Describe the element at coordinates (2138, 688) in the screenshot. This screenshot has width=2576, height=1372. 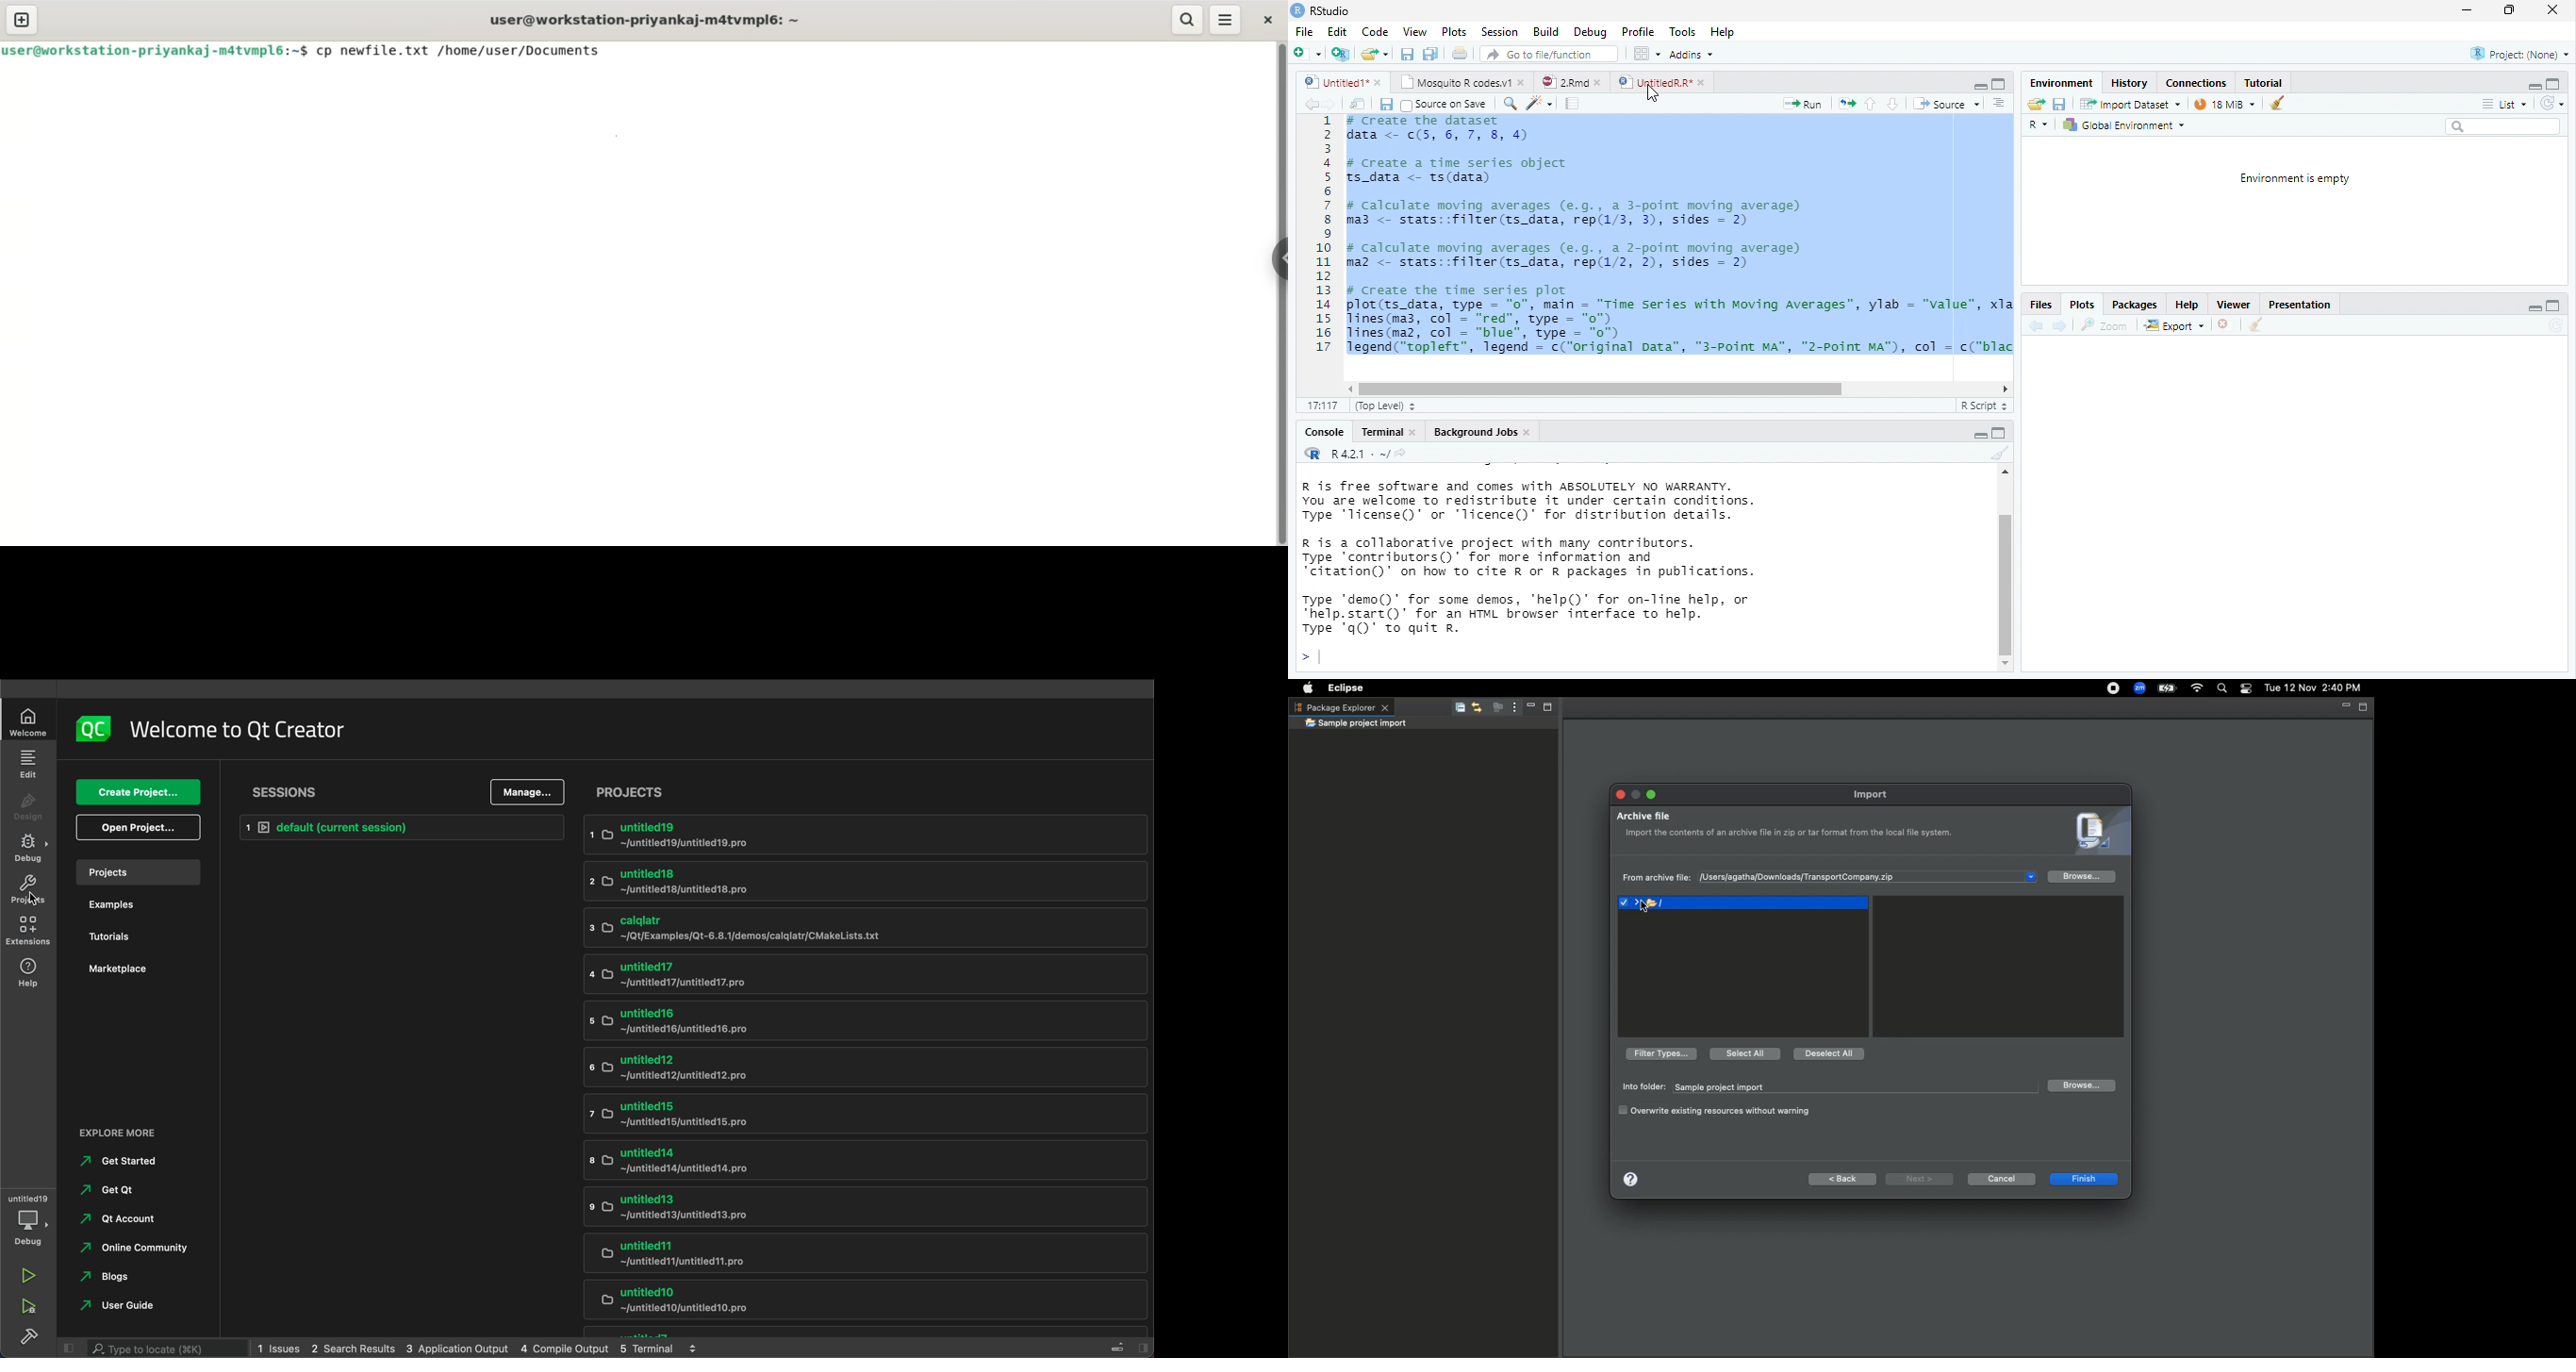
I see `Zoom` at that location.